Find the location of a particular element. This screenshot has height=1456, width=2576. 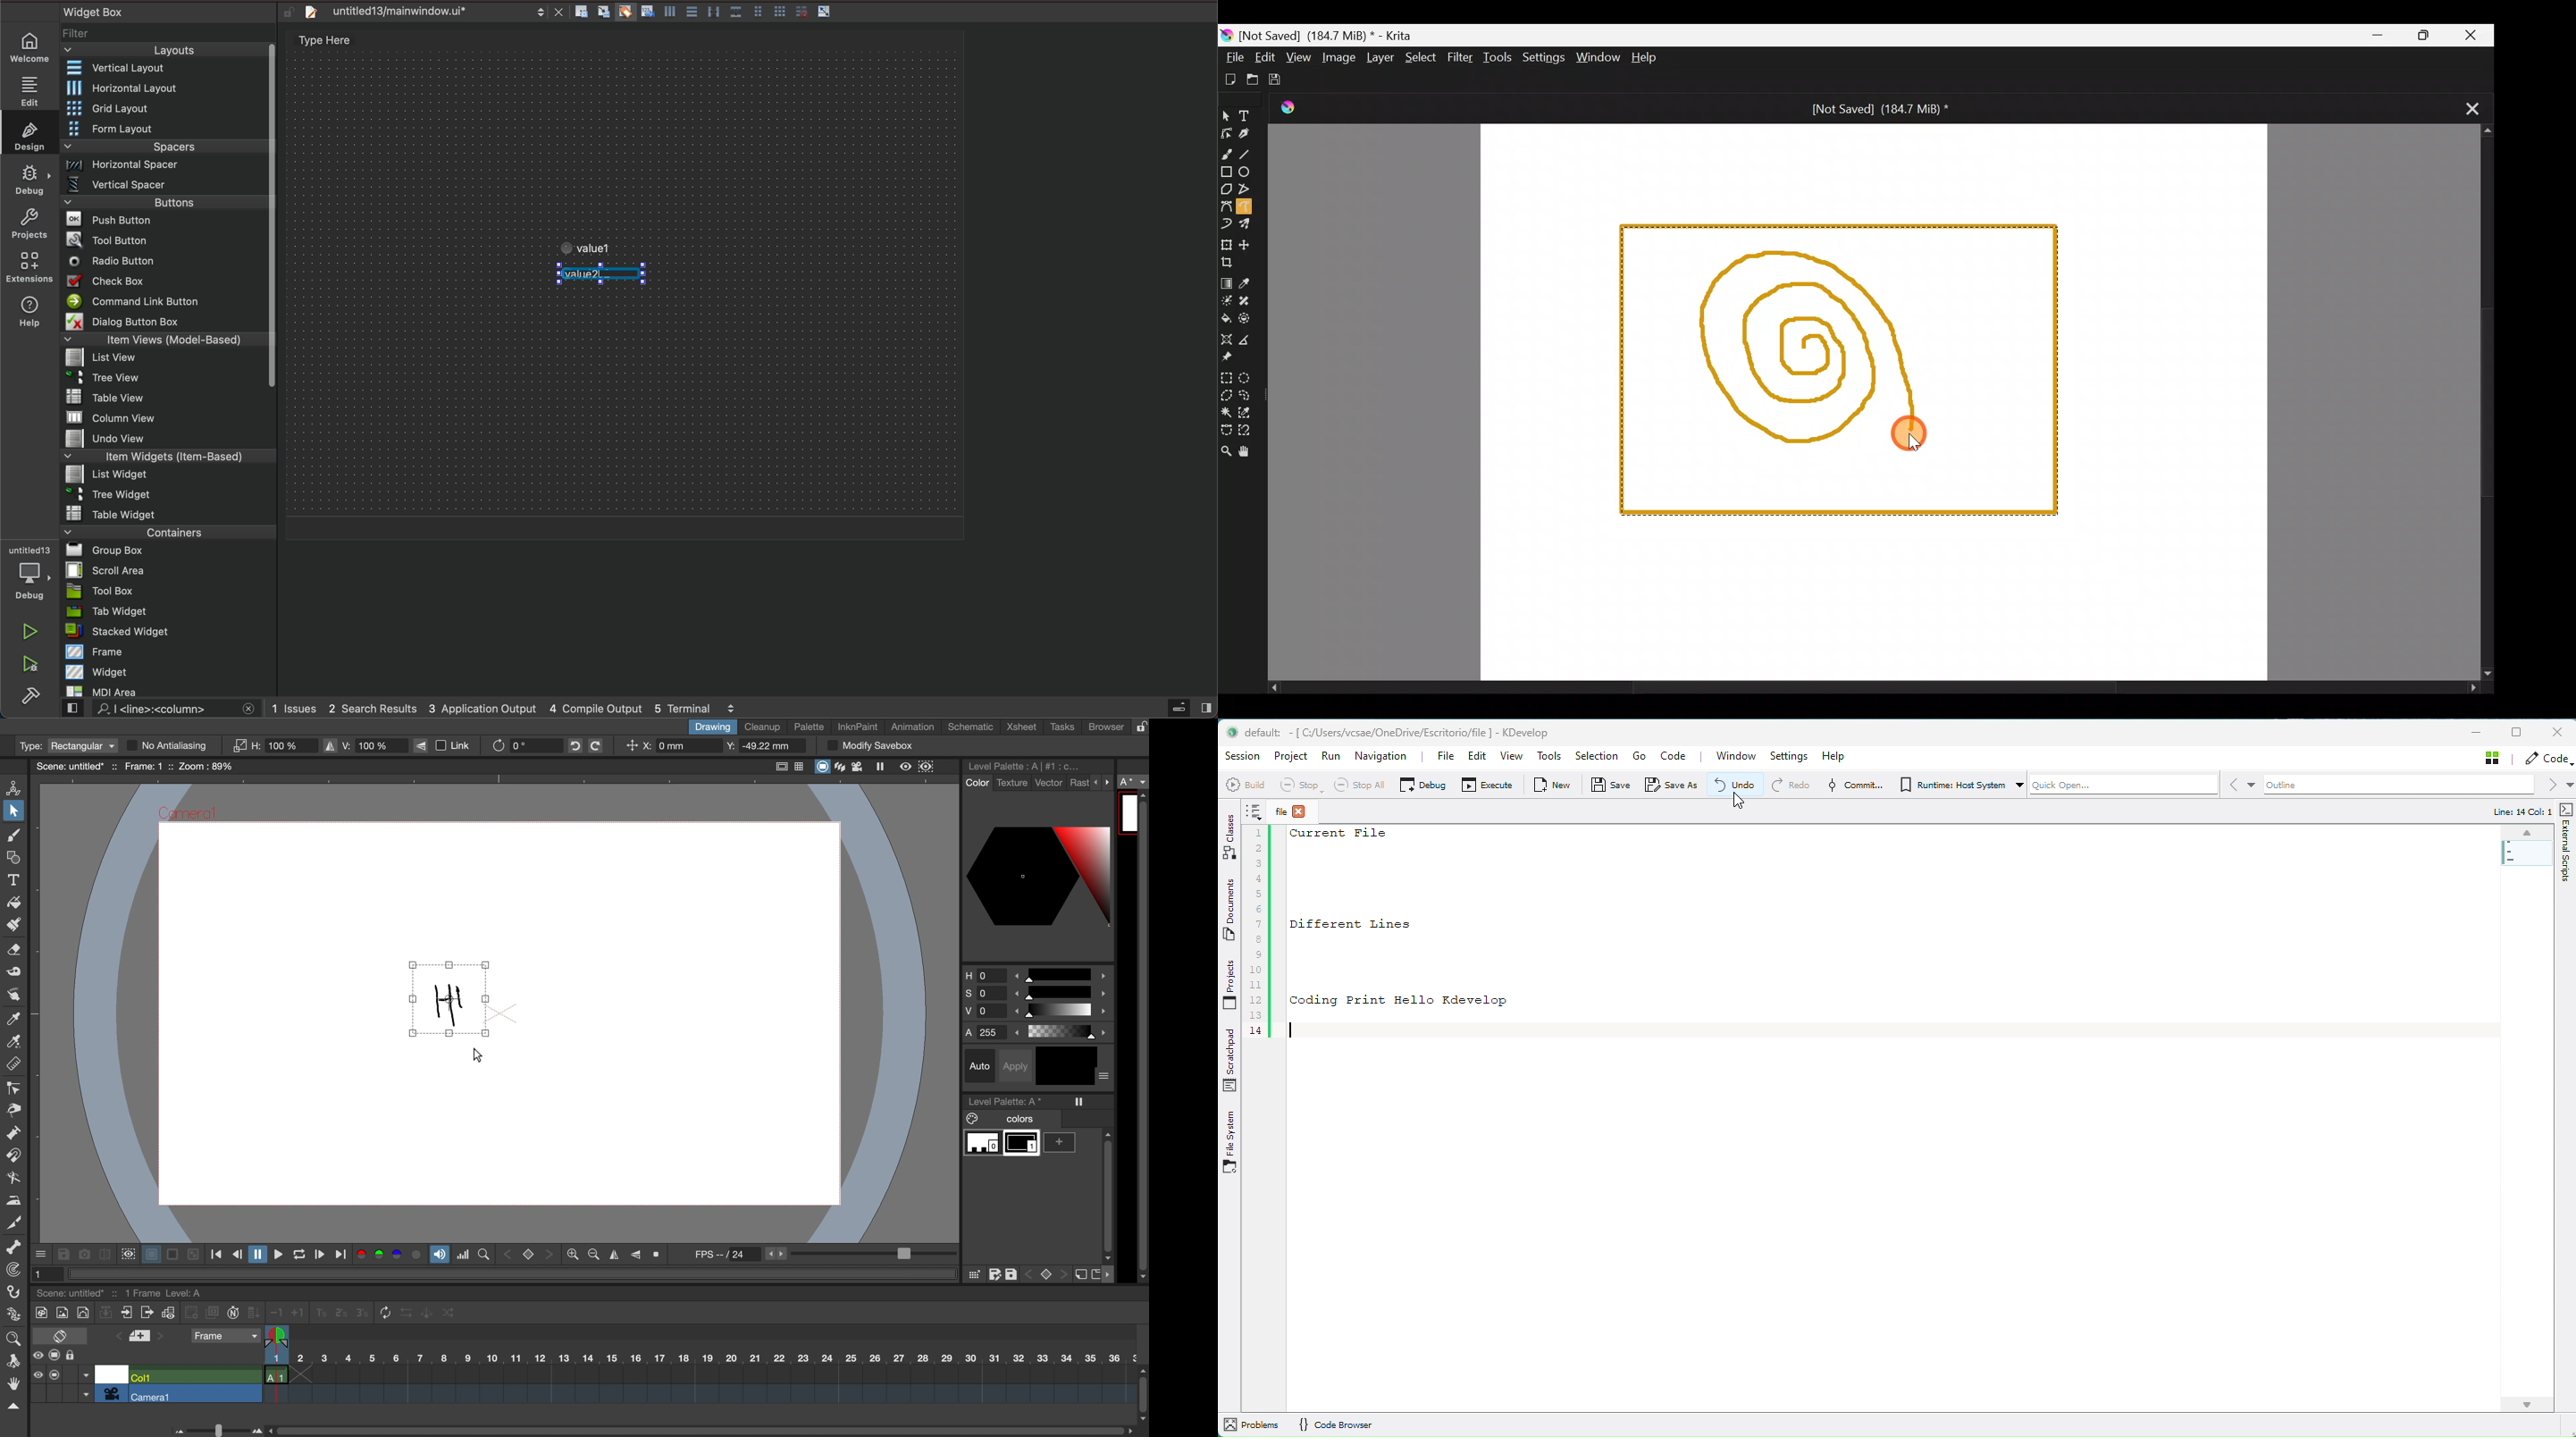

Code info is located at coordinates (2529, 813).